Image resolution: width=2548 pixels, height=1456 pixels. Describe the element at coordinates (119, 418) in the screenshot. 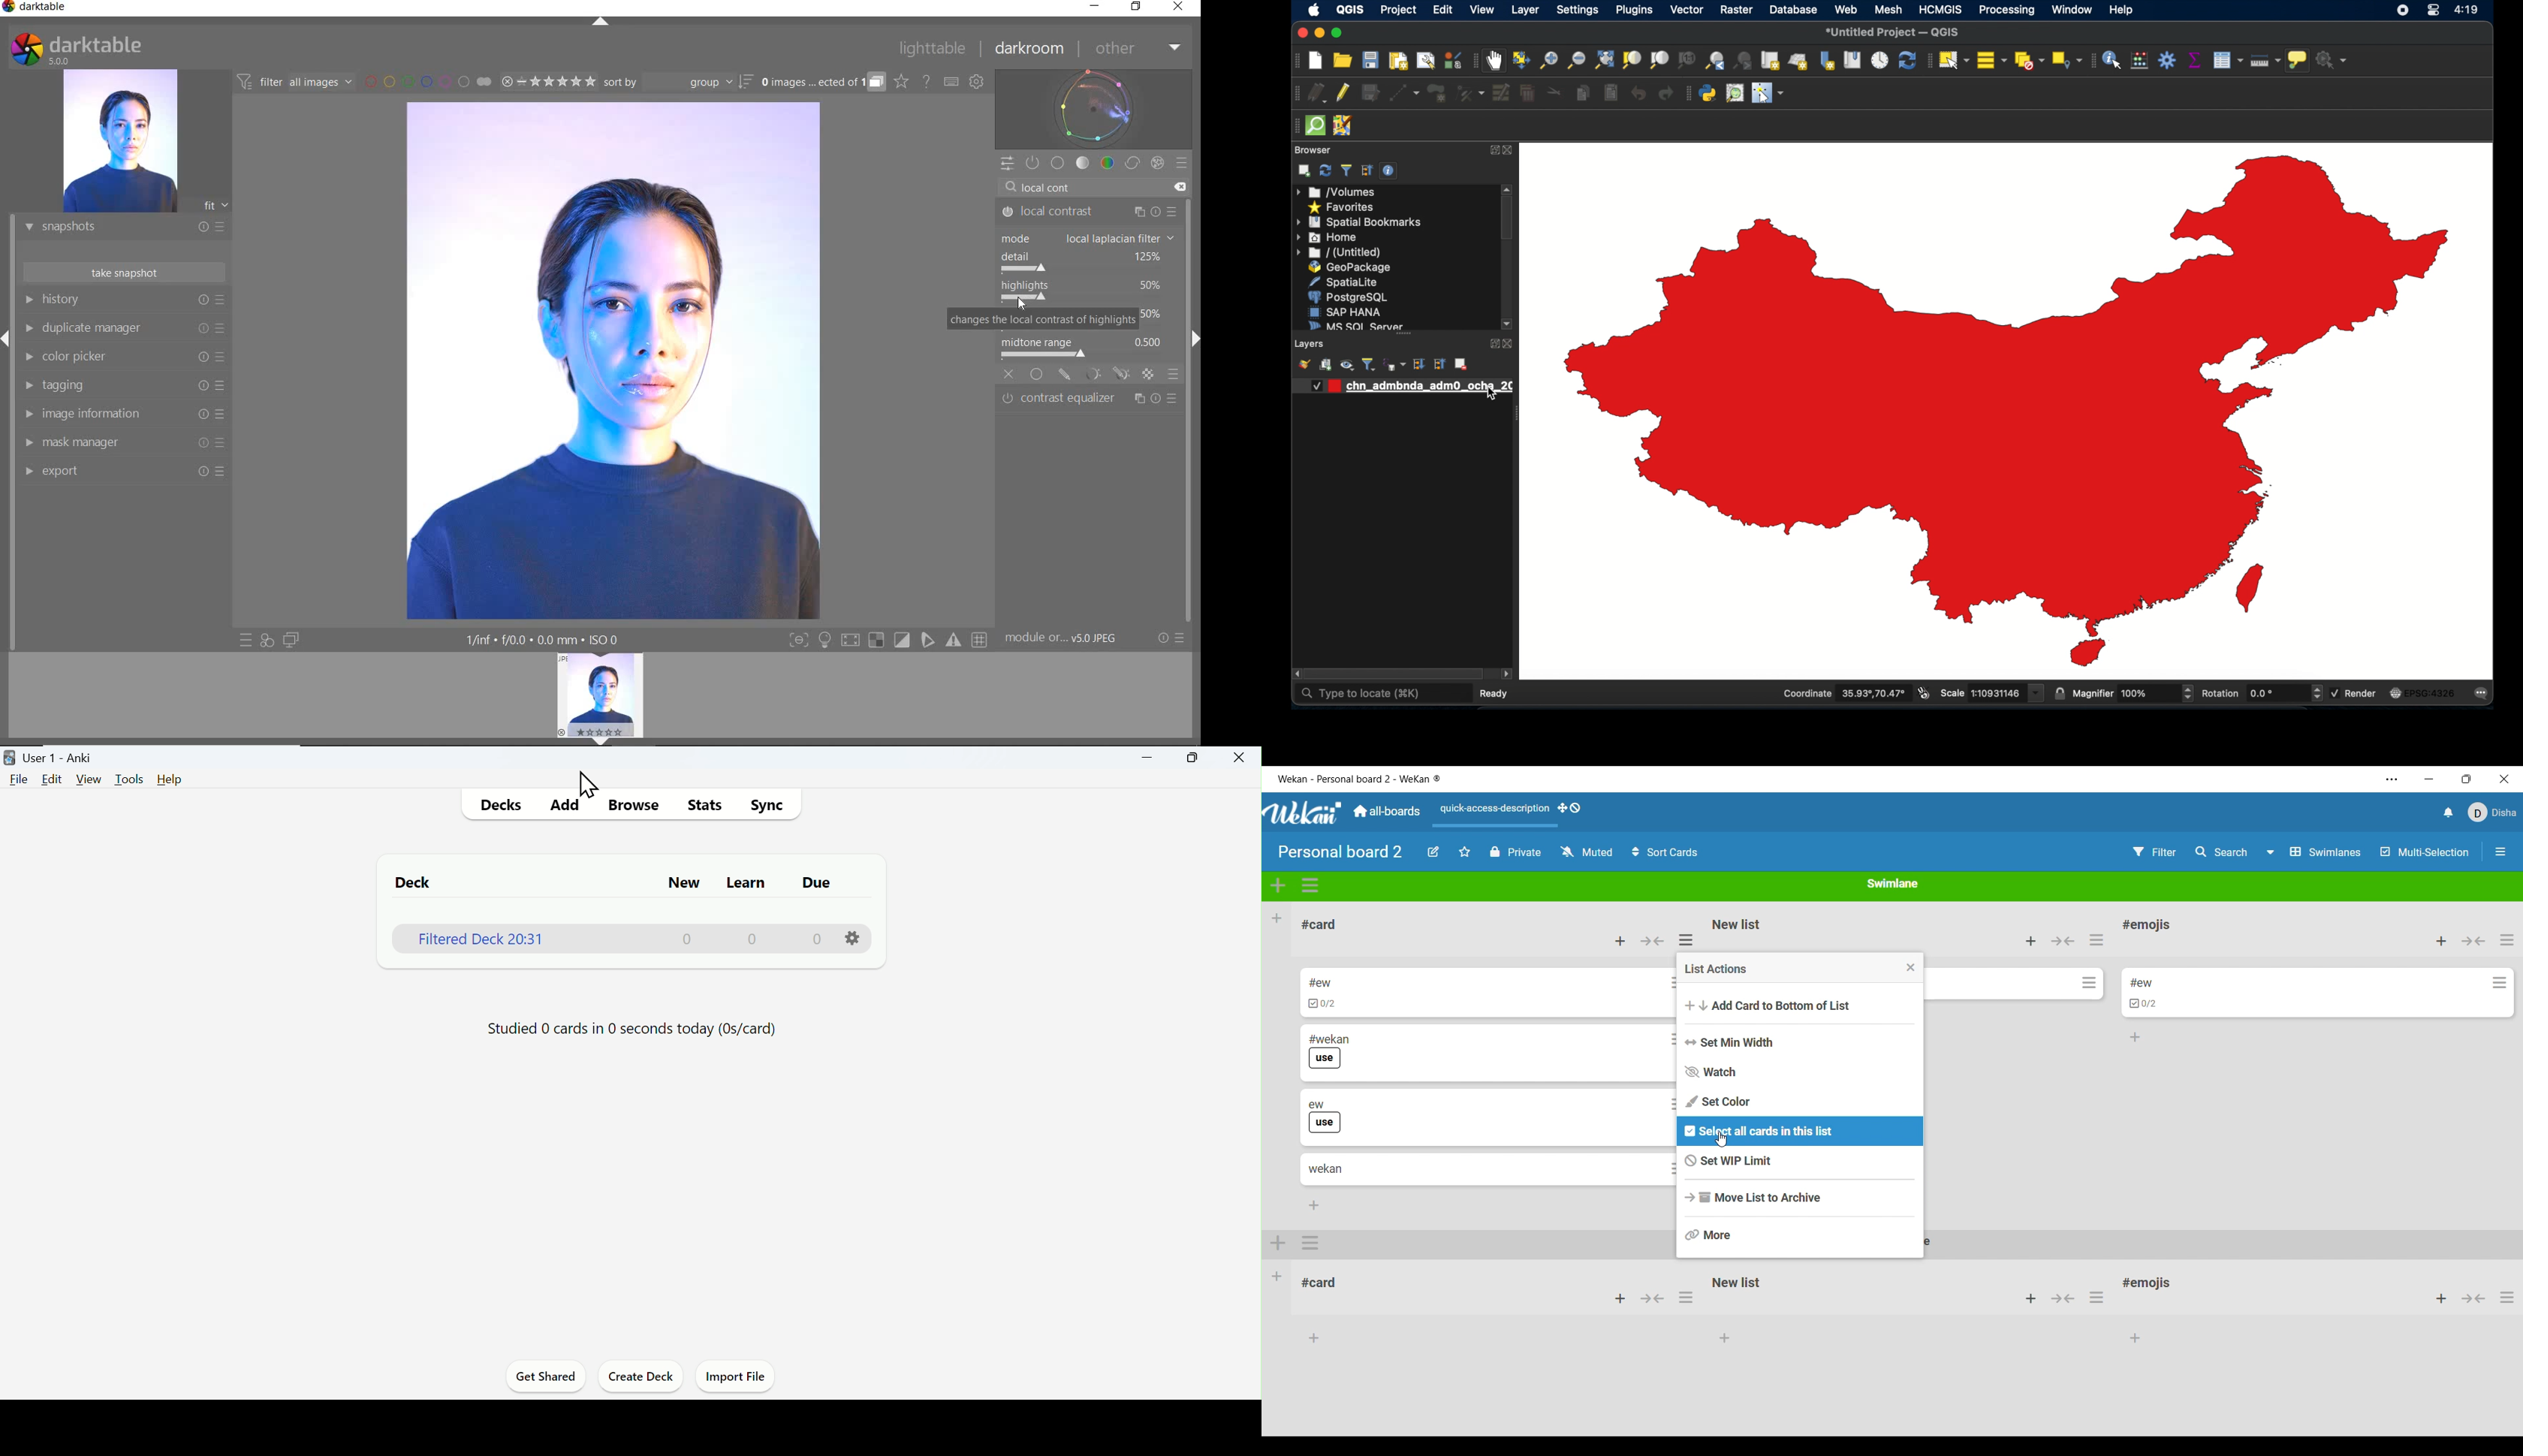

I see `IMAGE INFORMATION` at that location.